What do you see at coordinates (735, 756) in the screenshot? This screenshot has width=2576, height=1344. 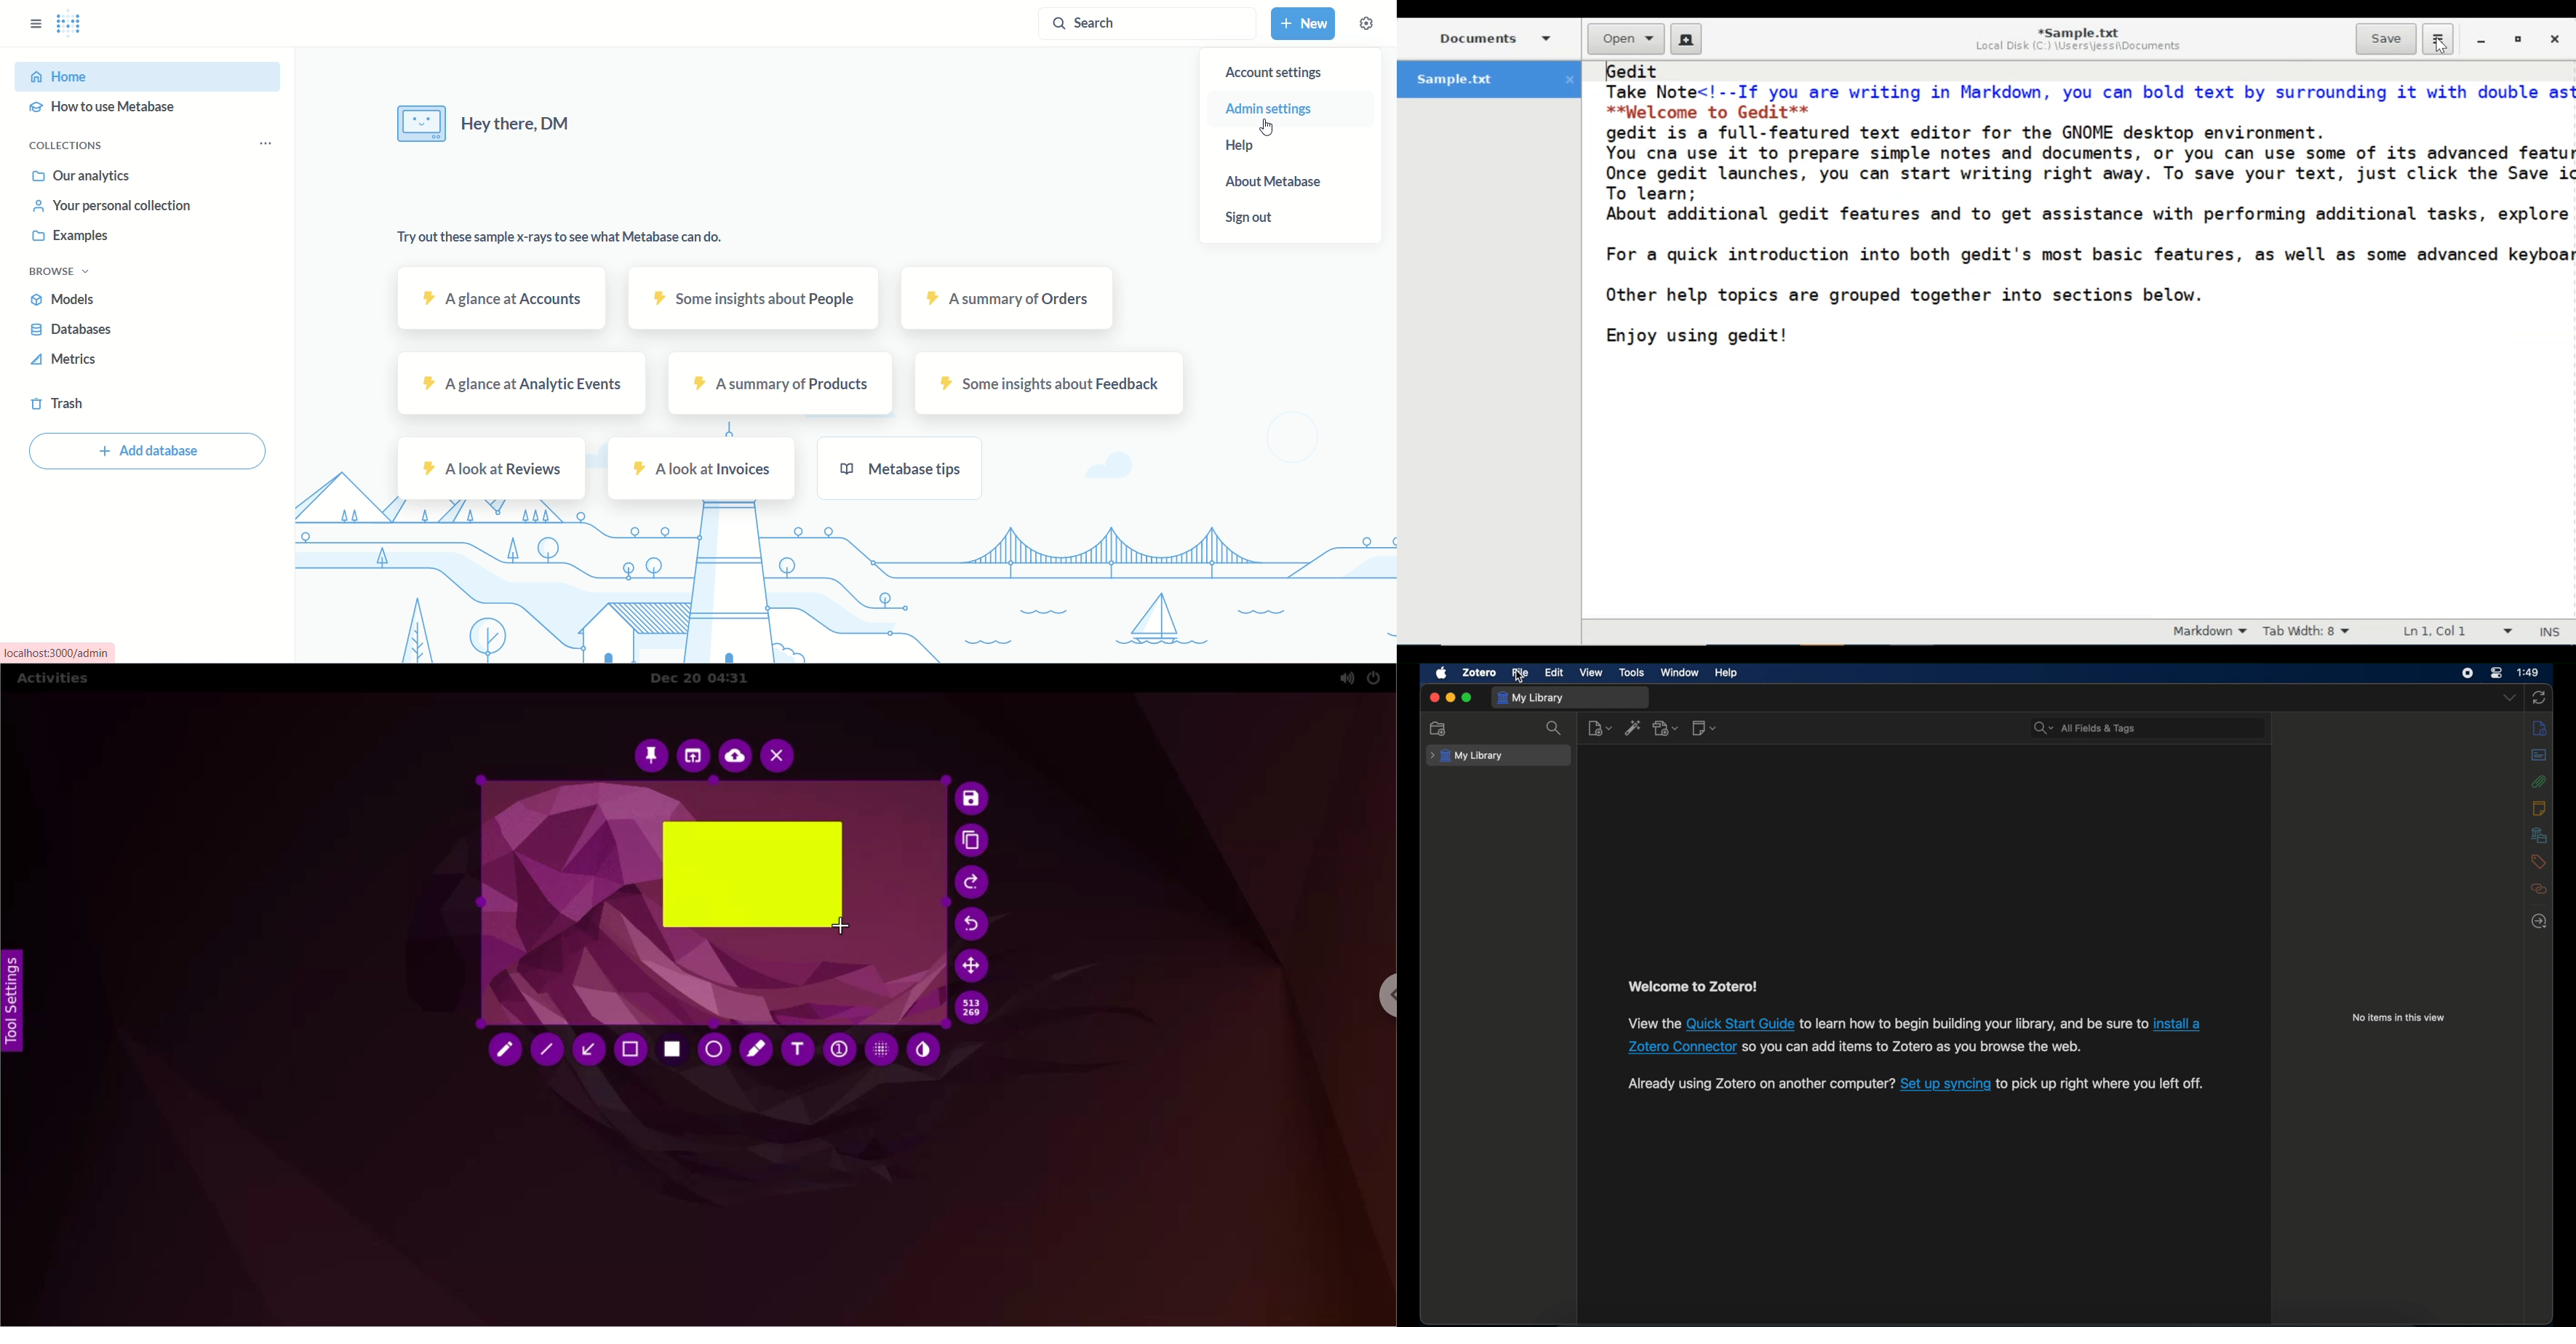 I see `upload` at bounding box center [735, 756].